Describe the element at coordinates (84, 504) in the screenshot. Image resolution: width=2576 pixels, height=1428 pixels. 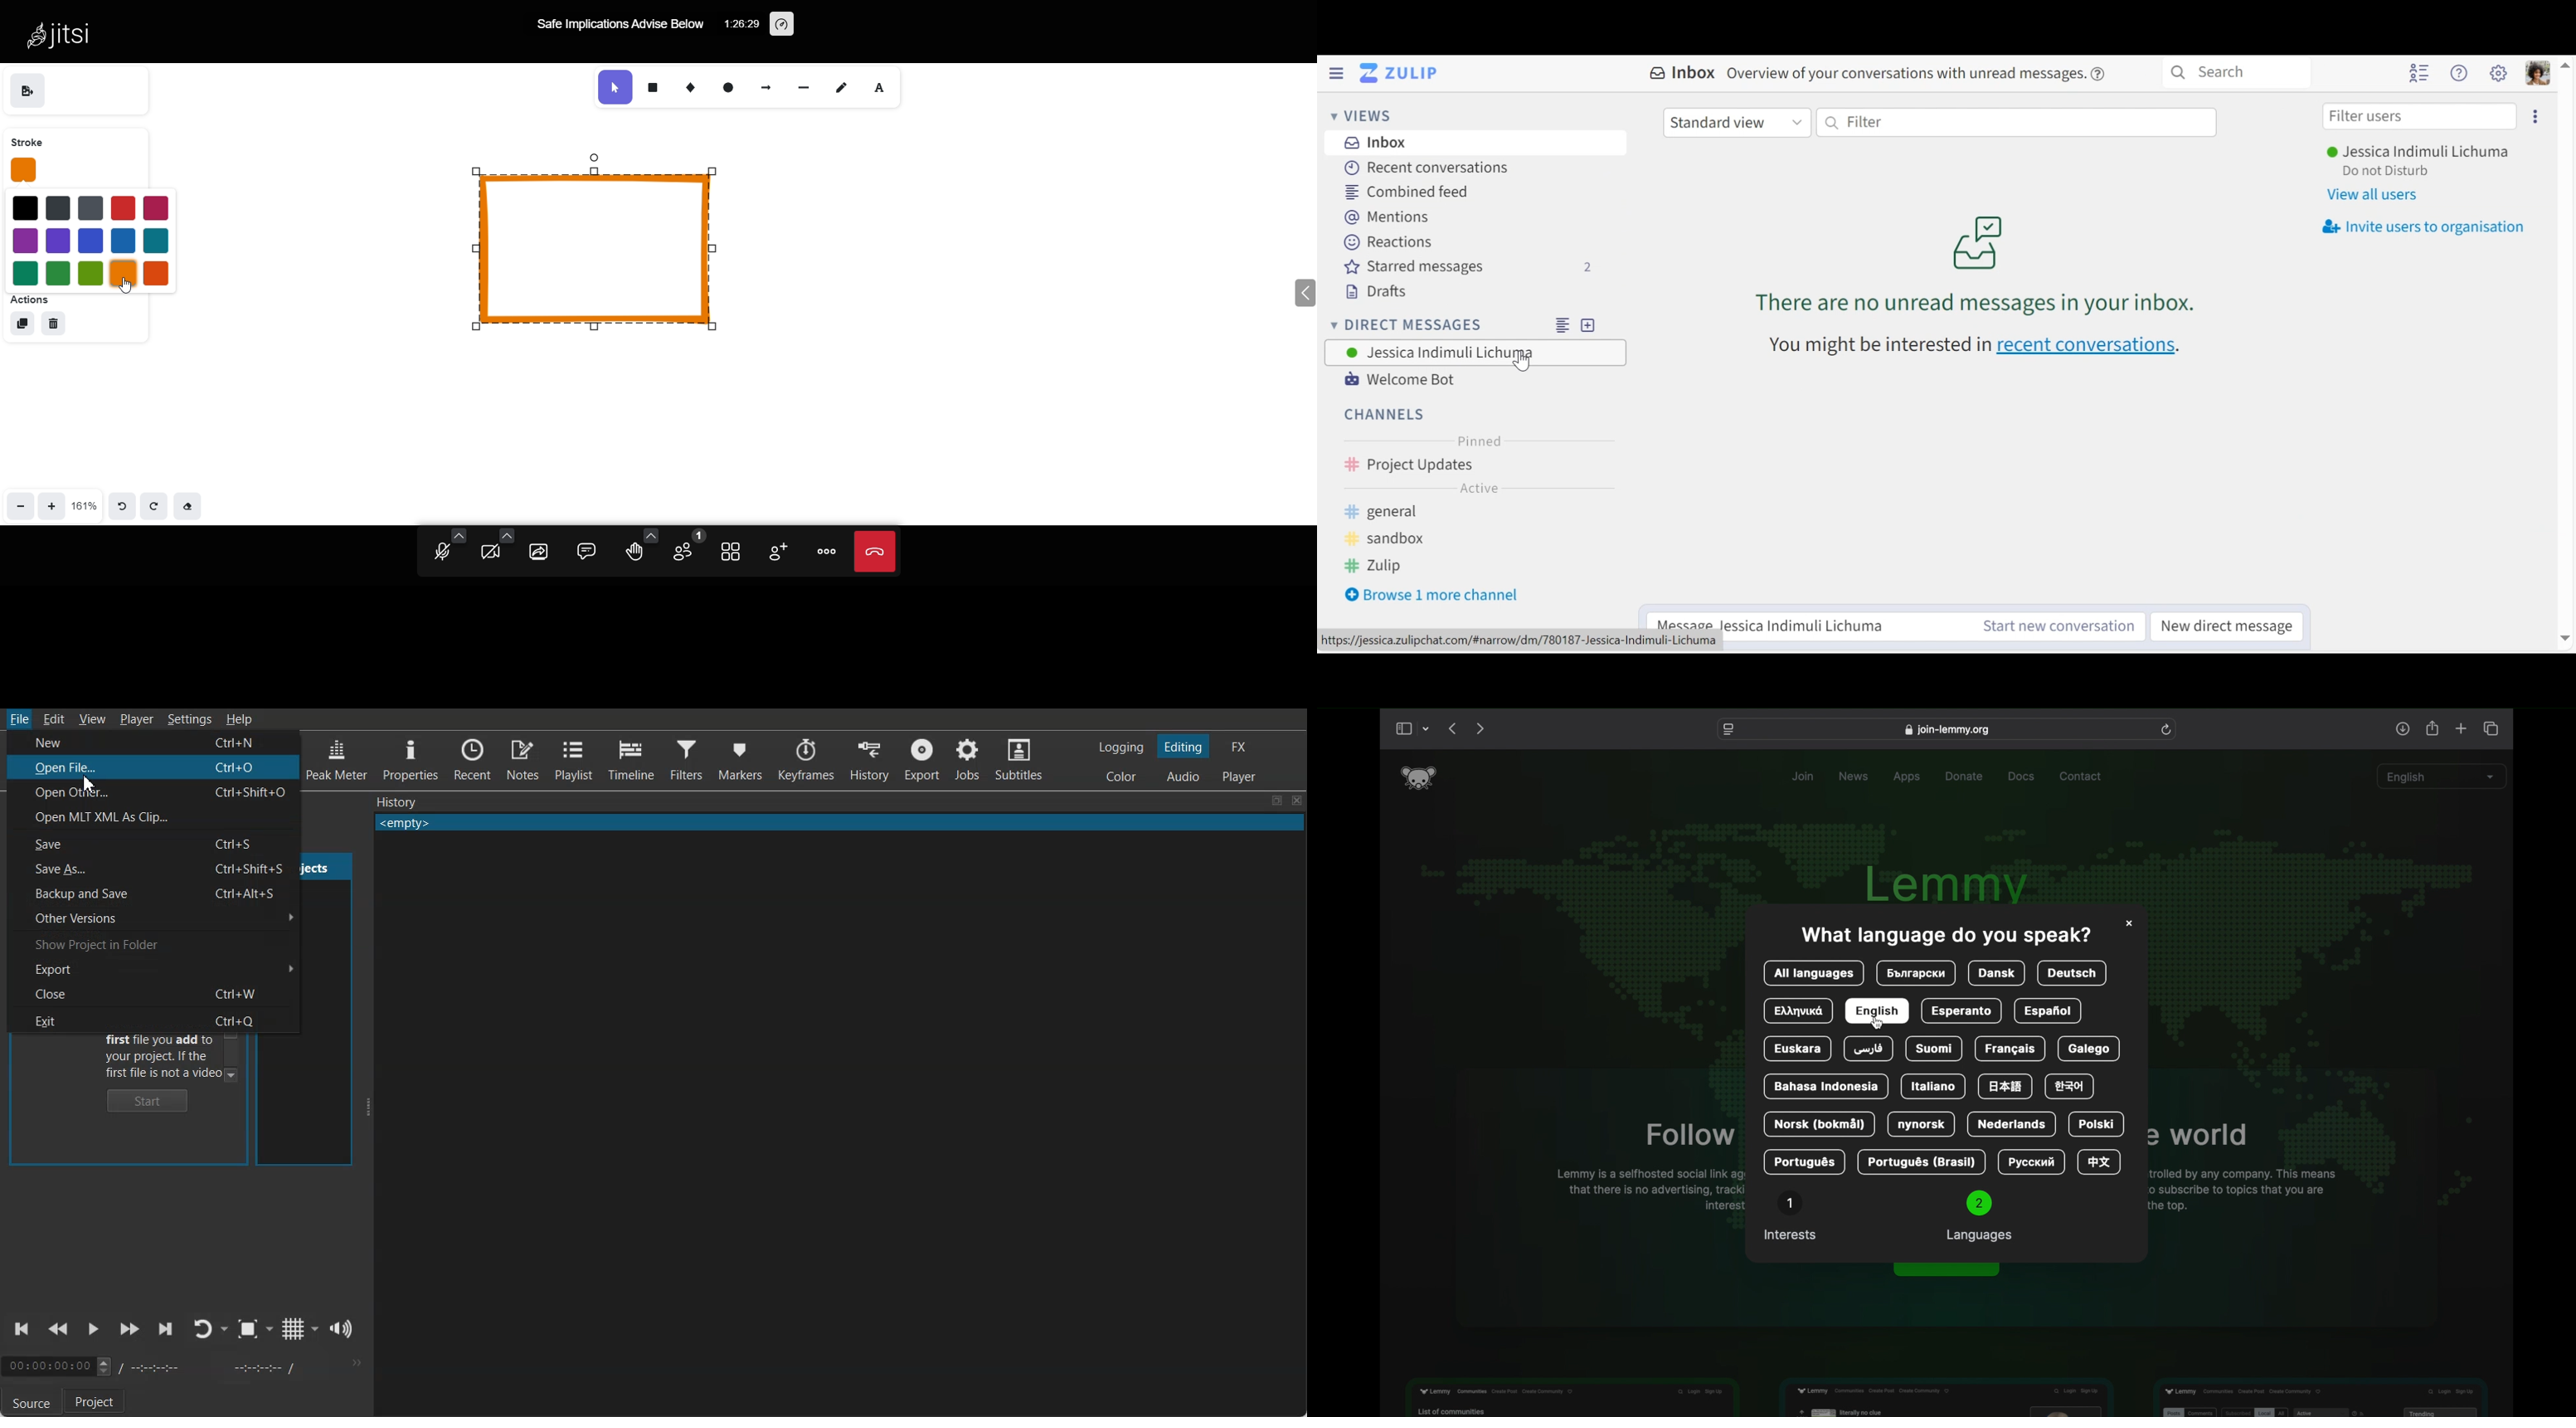
I see `161%` at that location.